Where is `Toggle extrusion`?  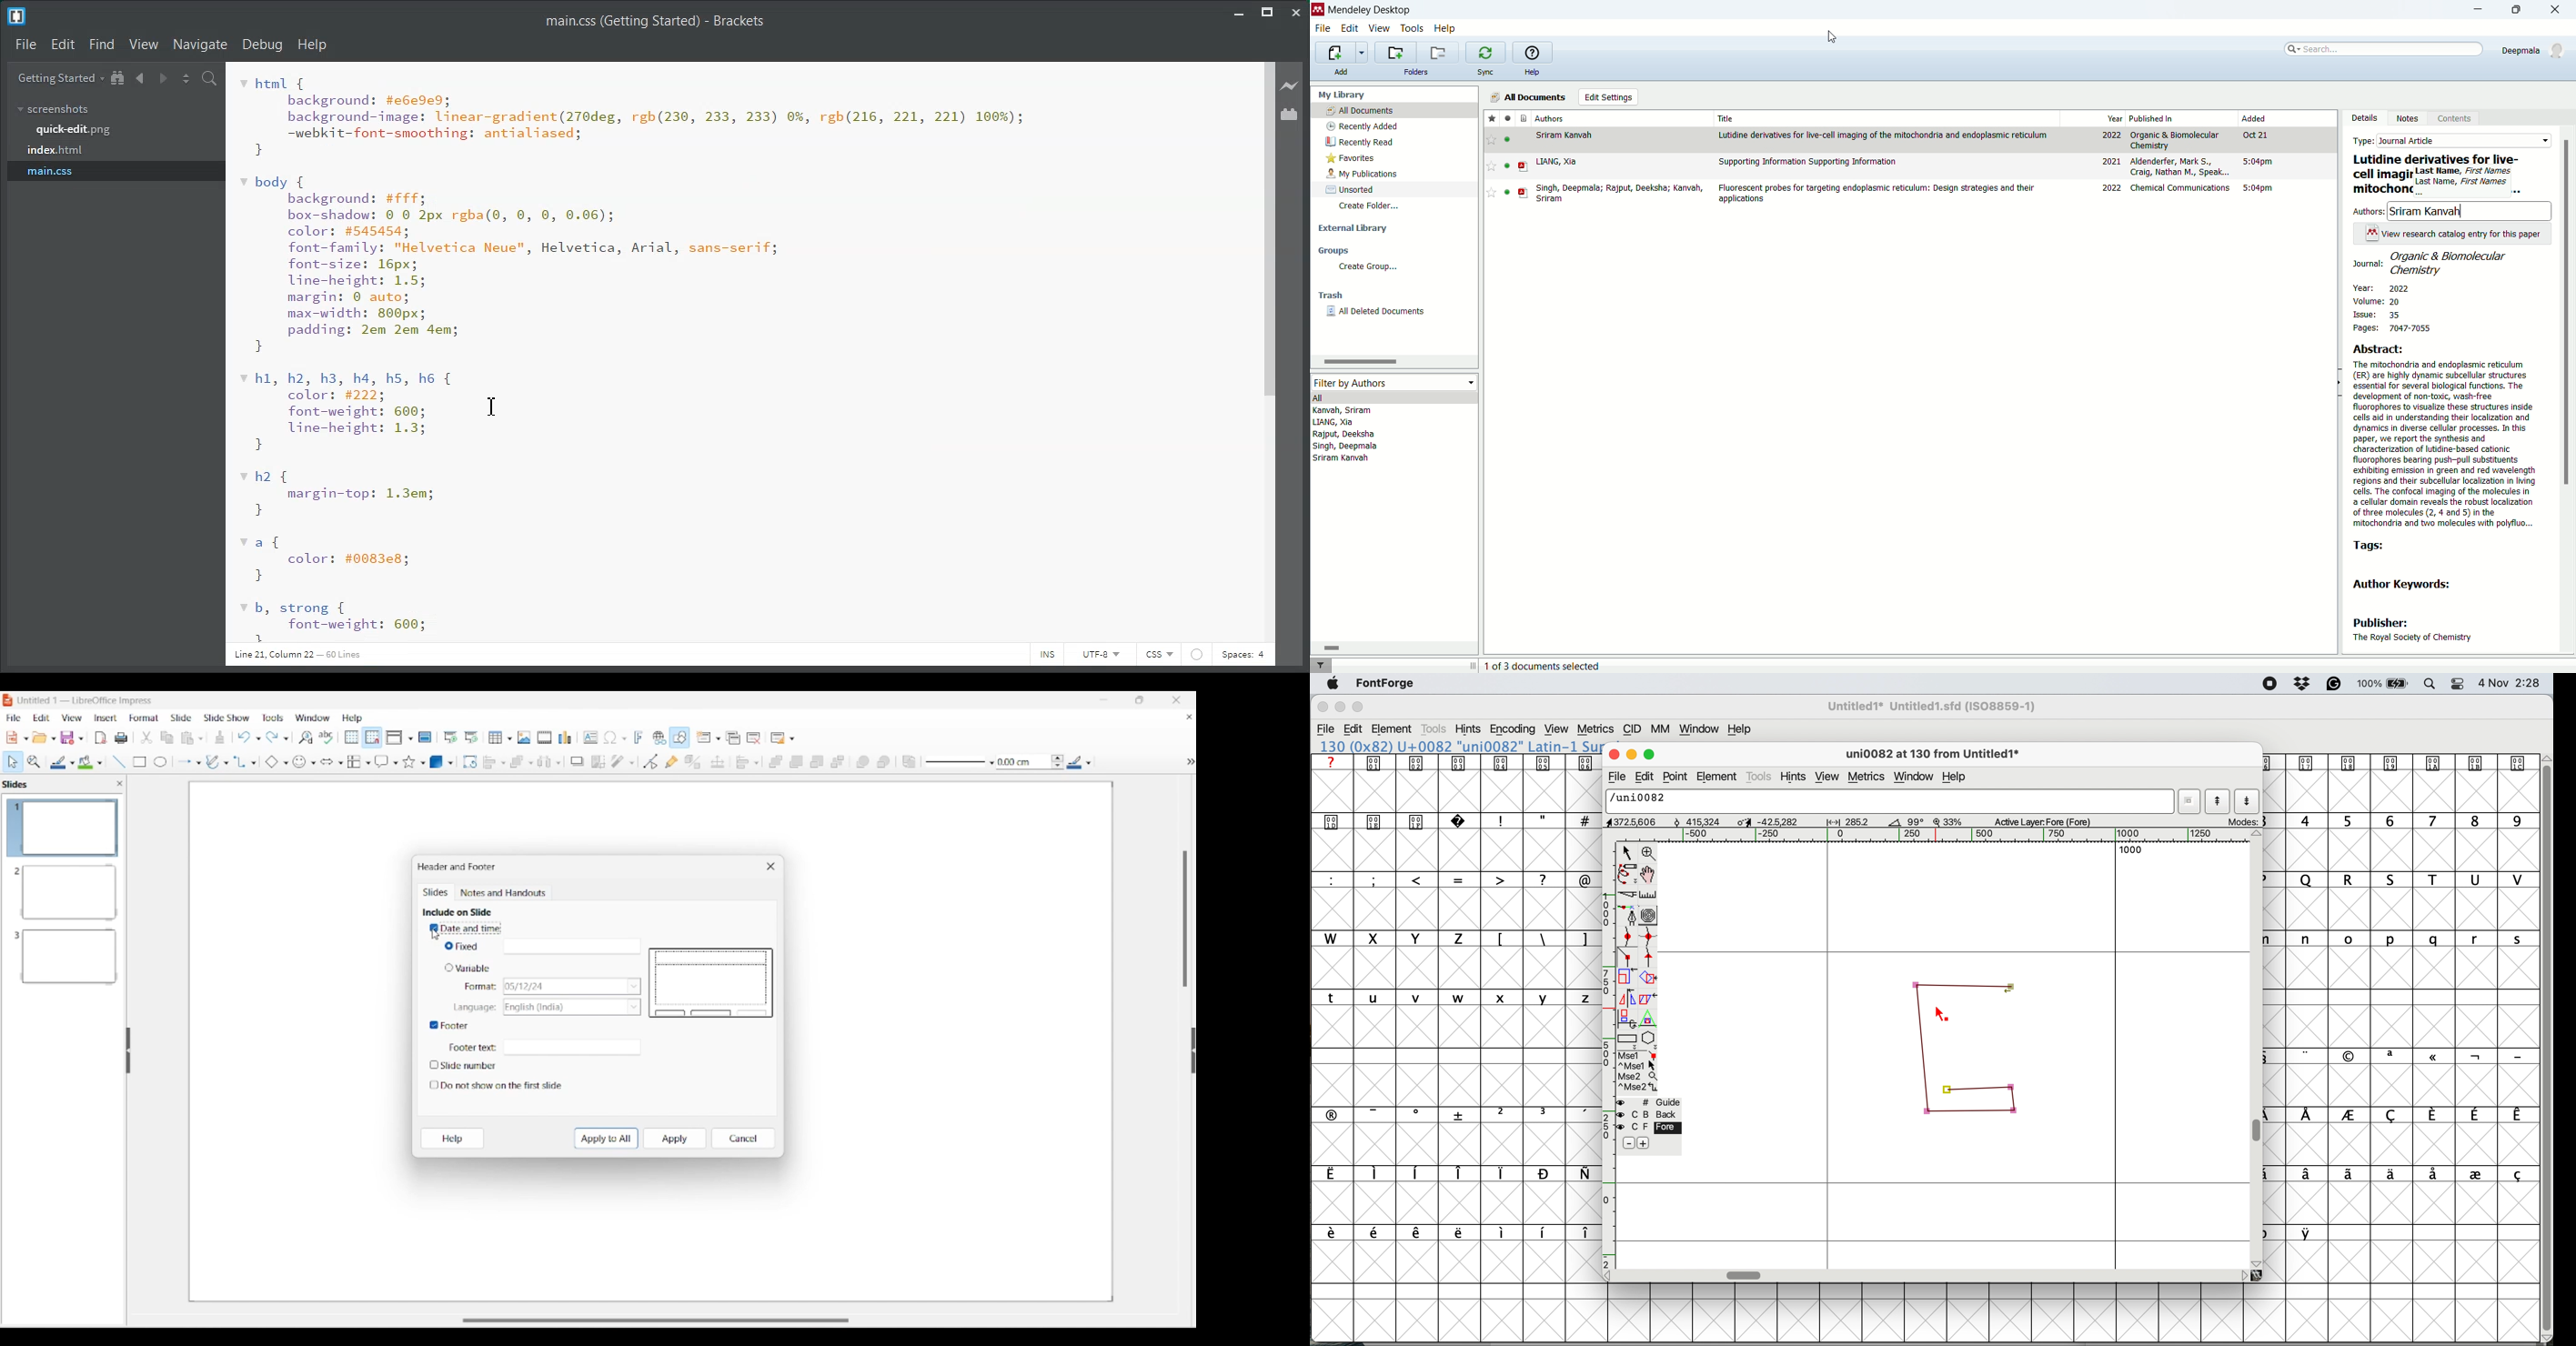
Toggle extrusion is located at coordinates (694, 761).